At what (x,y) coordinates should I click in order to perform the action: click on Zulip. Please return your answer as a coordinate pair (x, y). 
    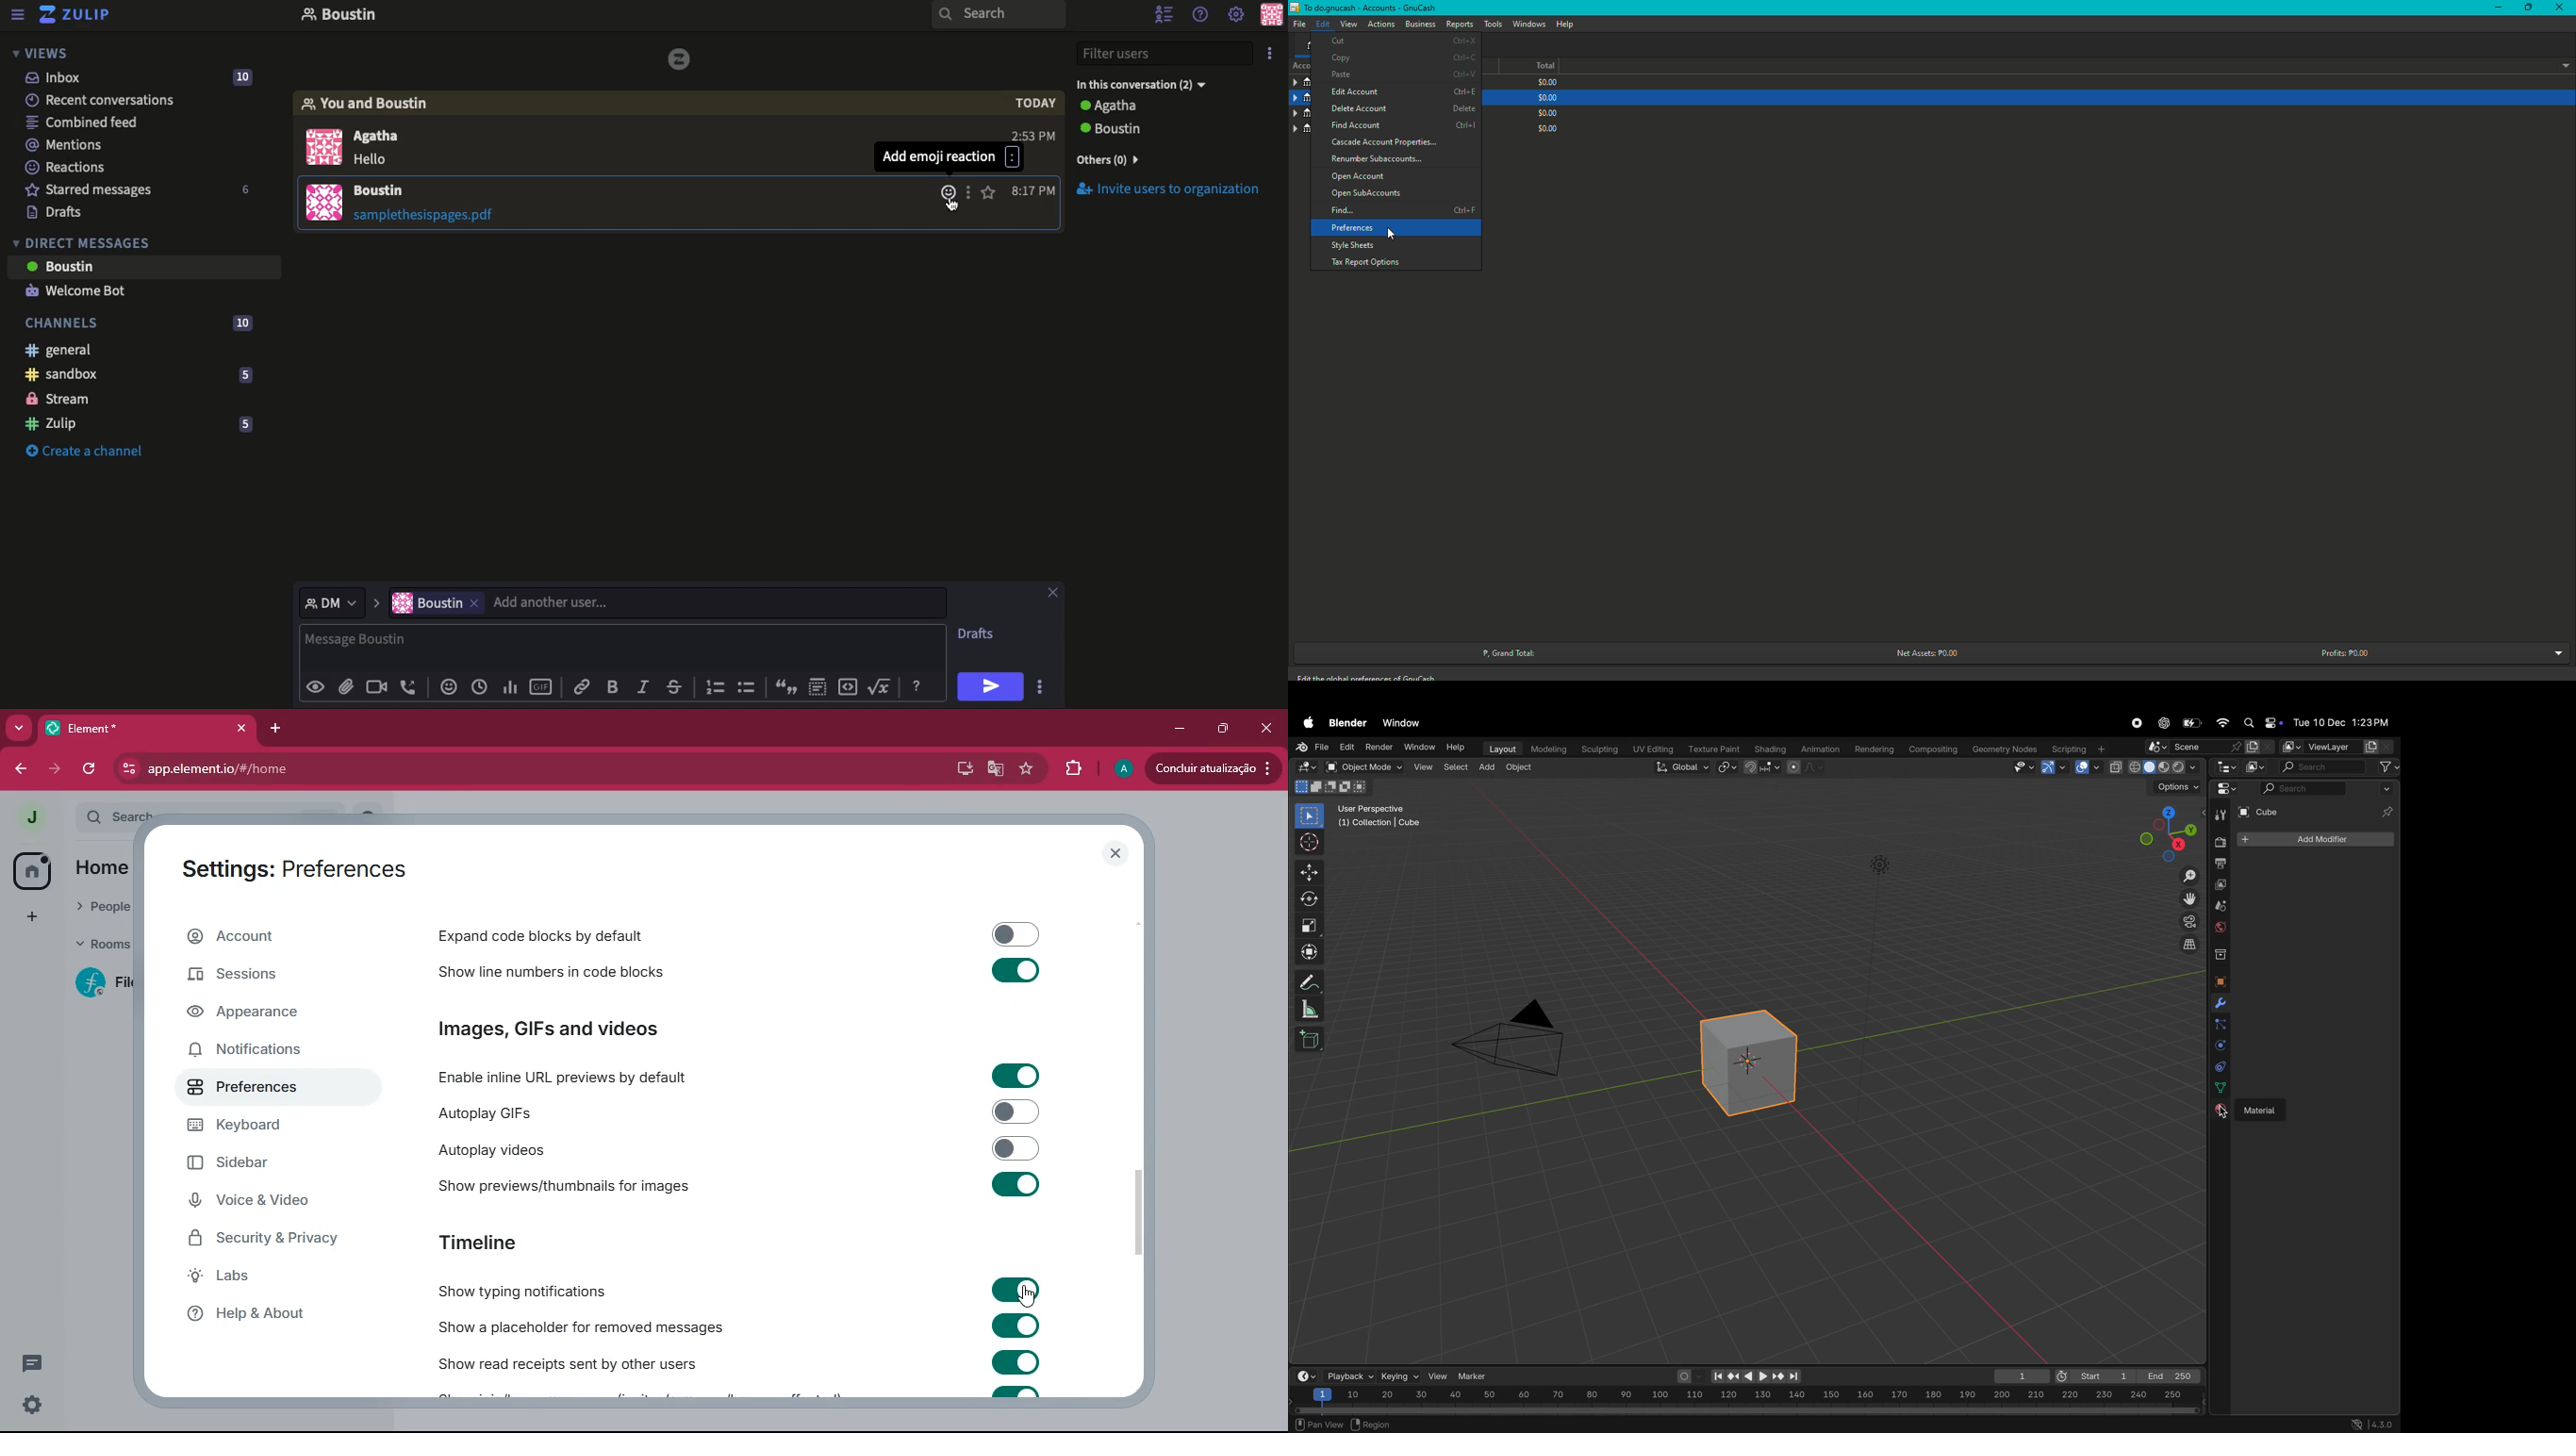
    Looking at the image, I should click on (142, 426).